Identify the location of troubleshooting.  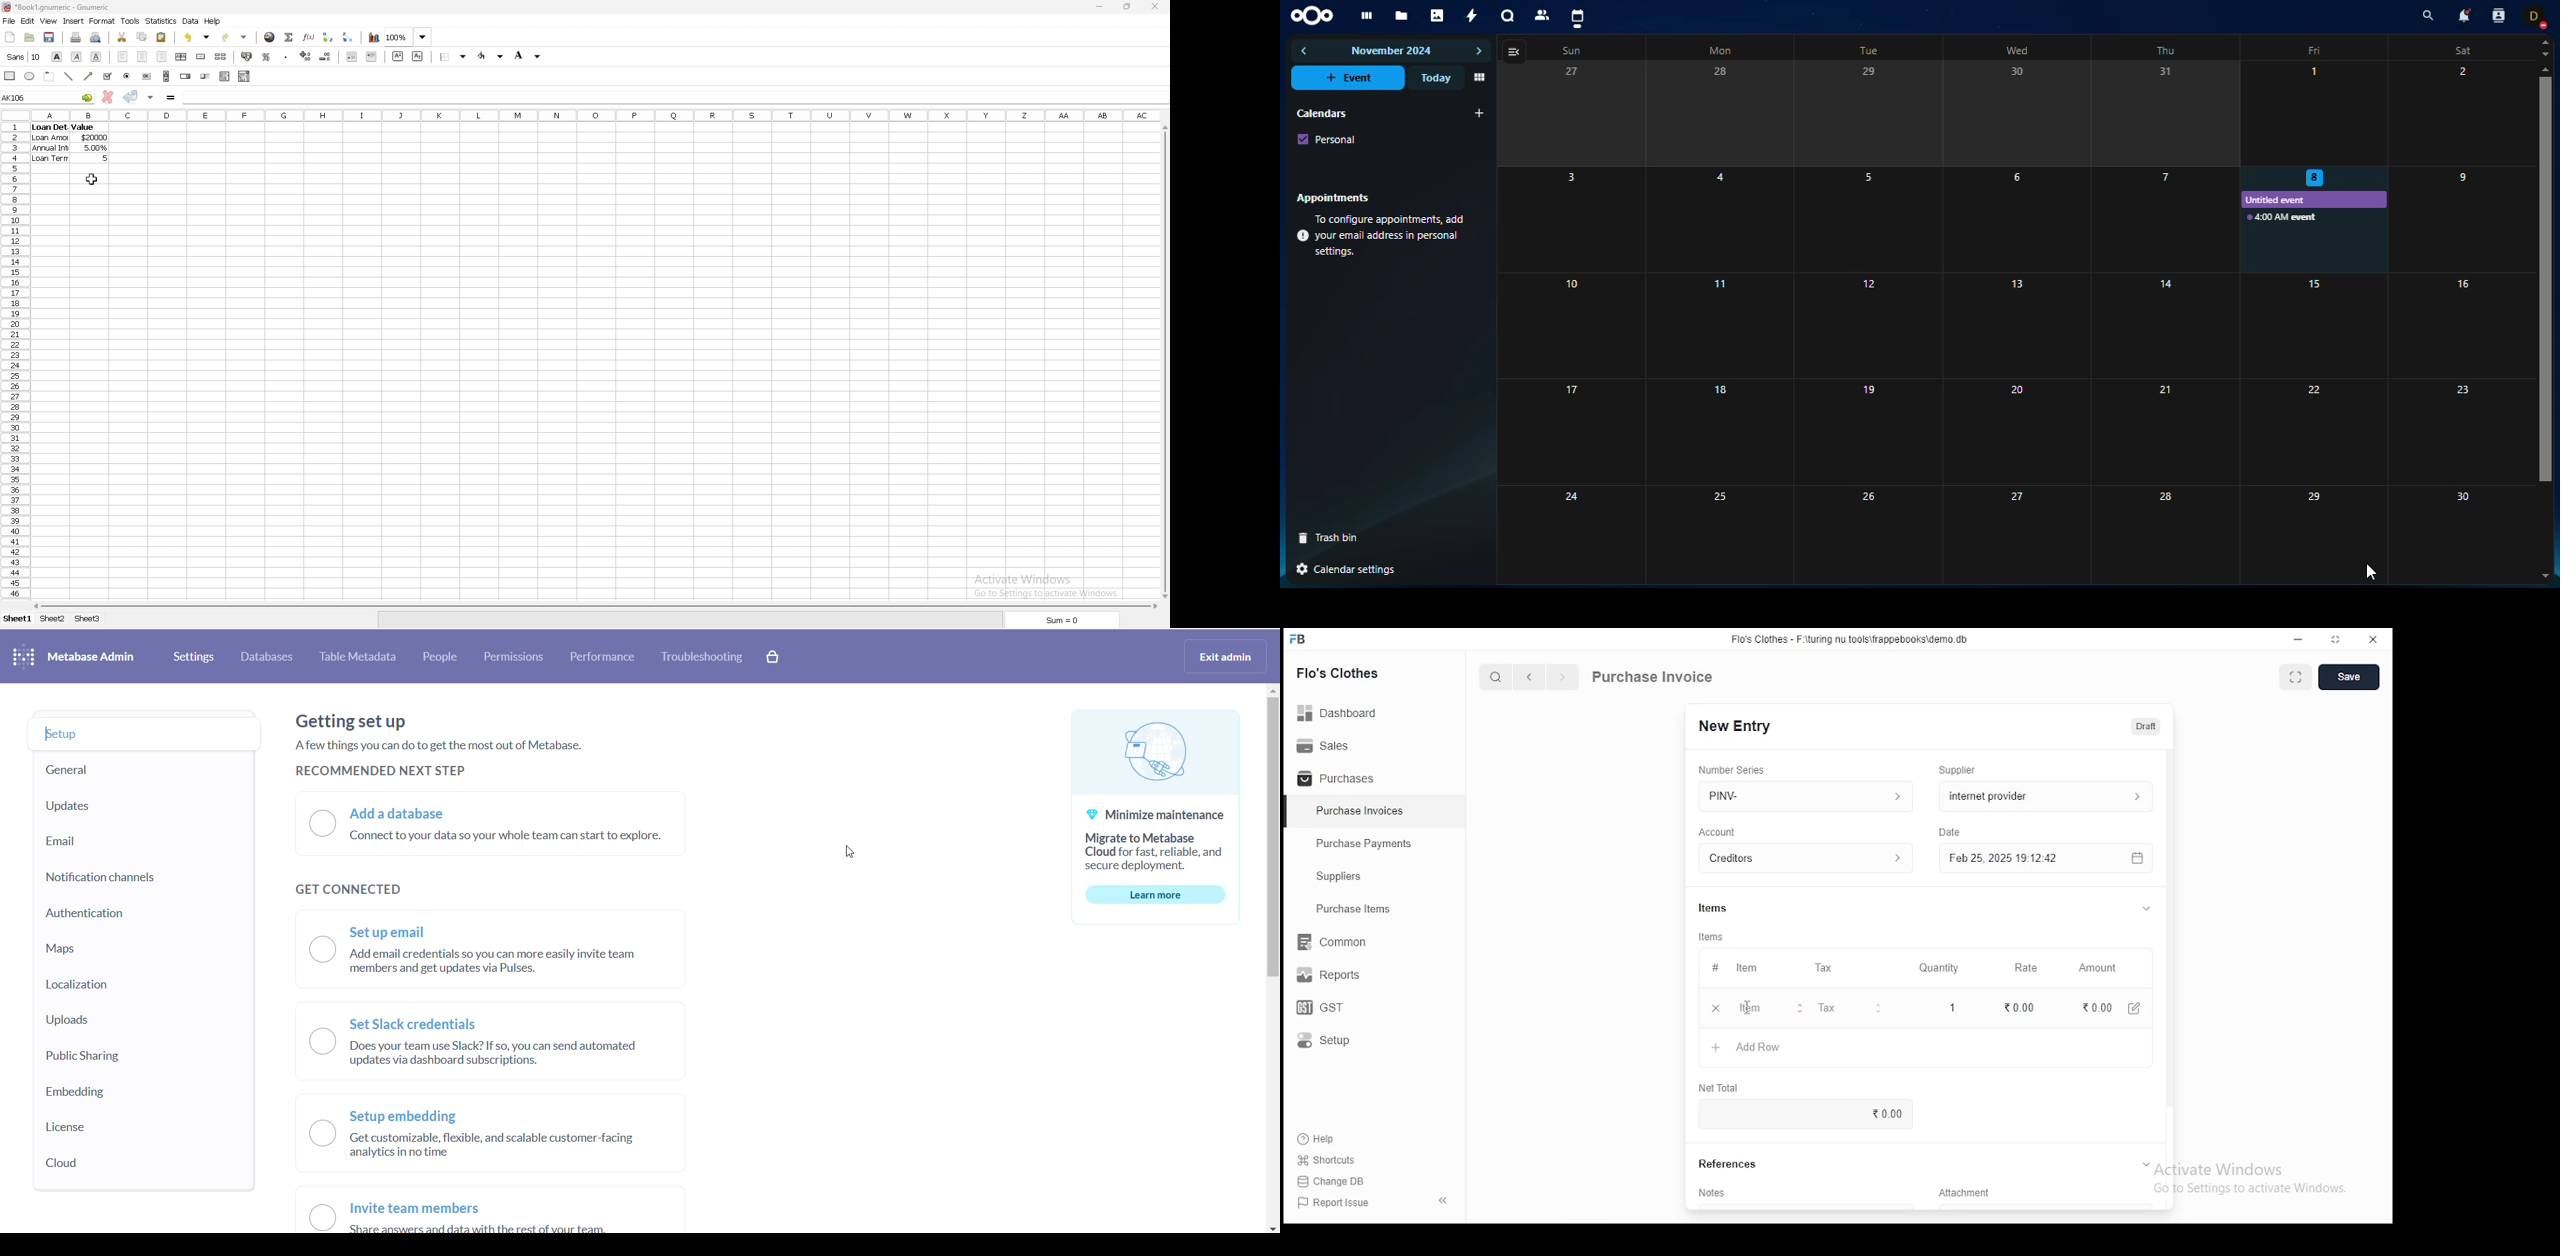
(699, 658).